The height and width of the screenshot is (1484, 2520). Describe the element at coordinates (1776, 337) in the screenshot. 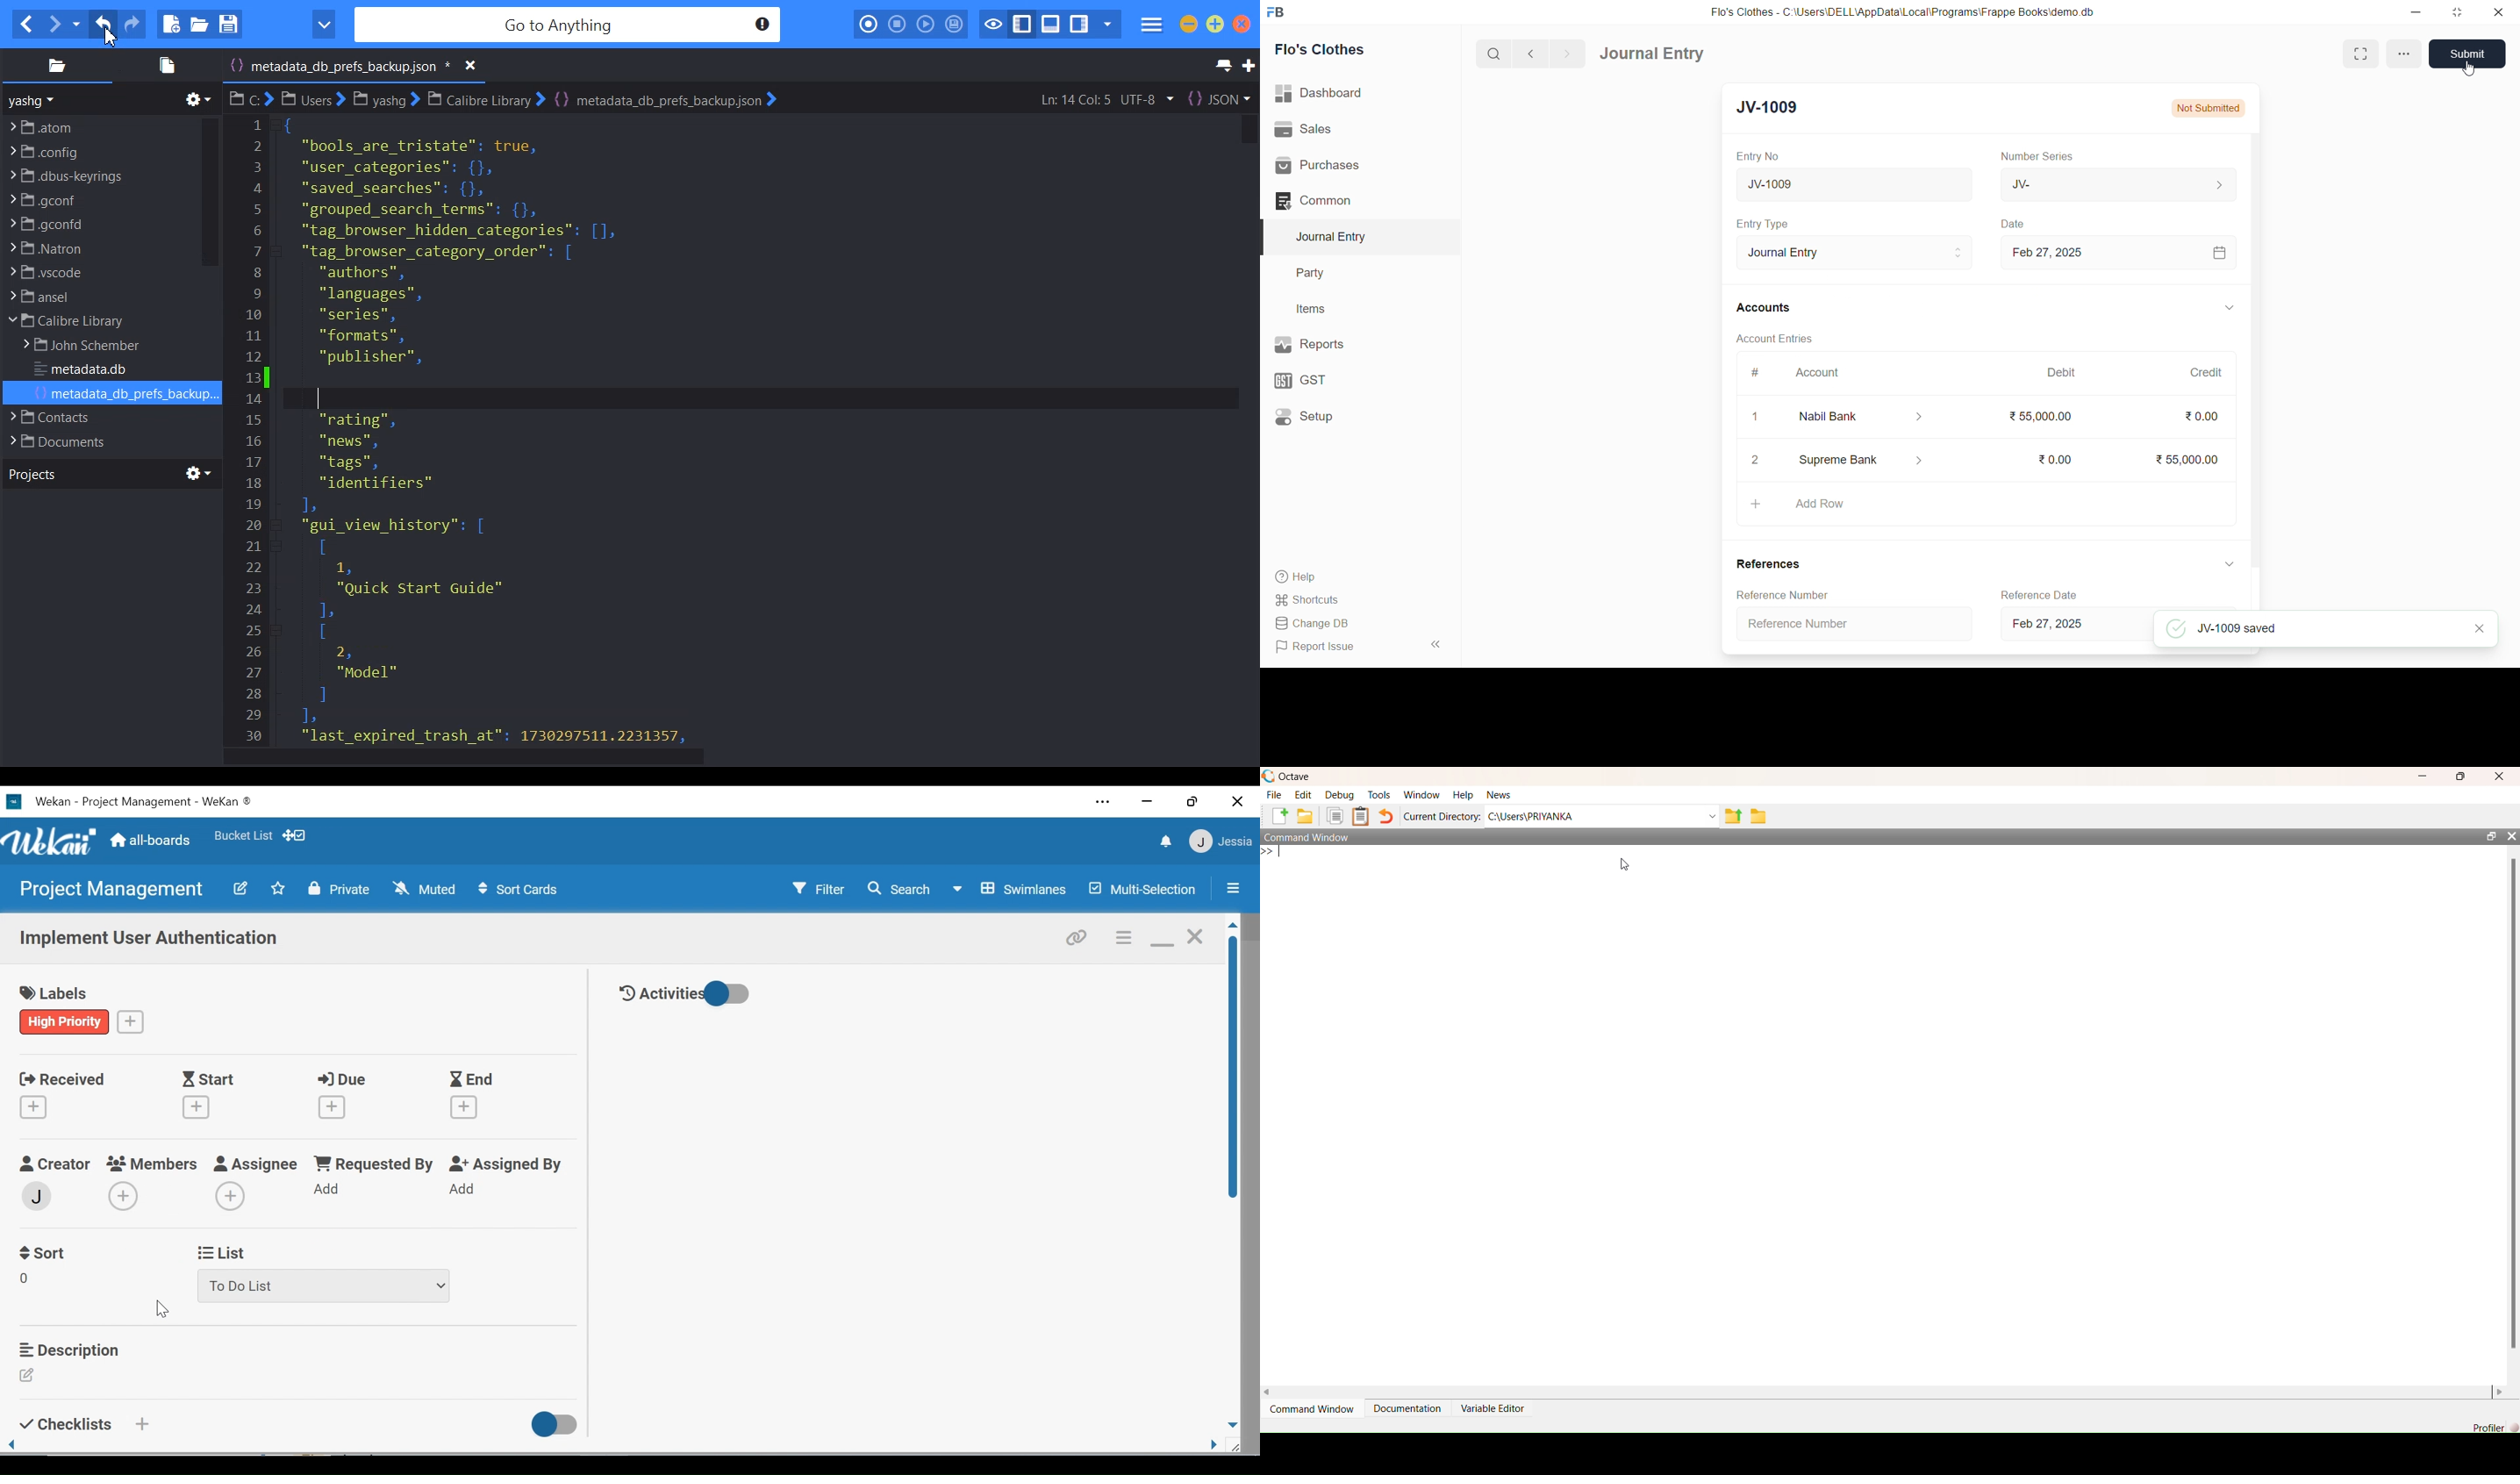

I see `Account Entries` at that location.